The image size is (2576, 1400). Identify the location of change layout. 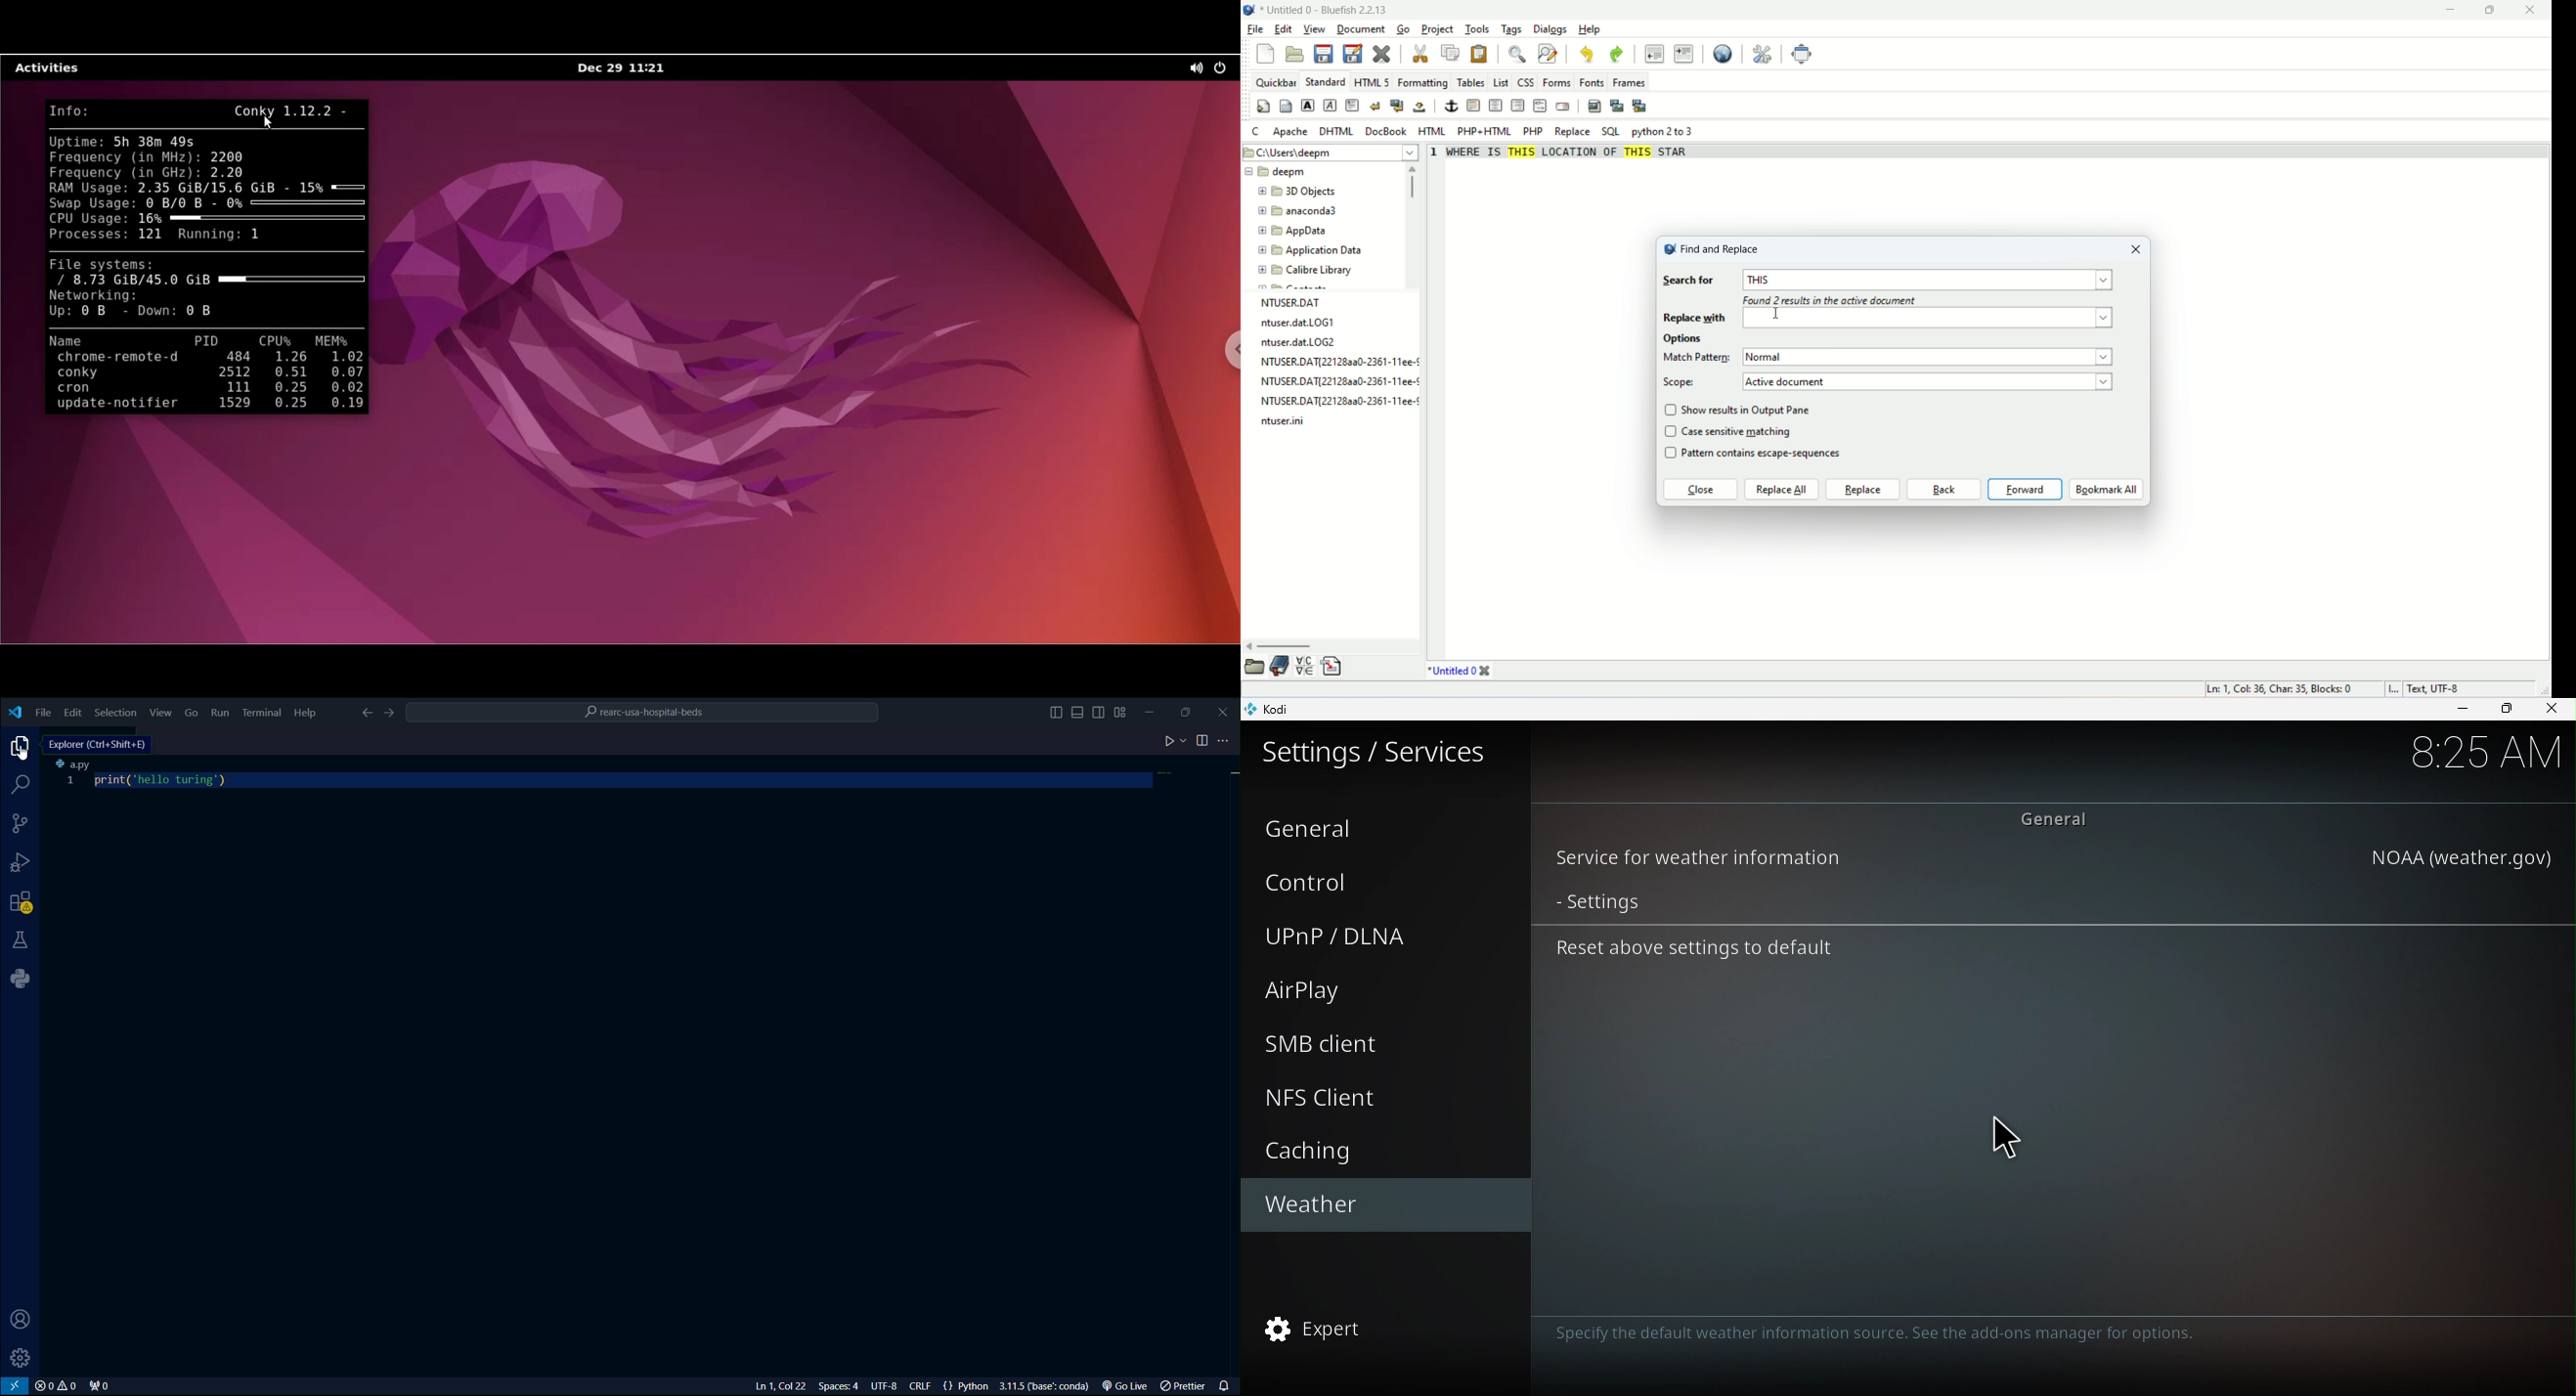
(1125, 710).